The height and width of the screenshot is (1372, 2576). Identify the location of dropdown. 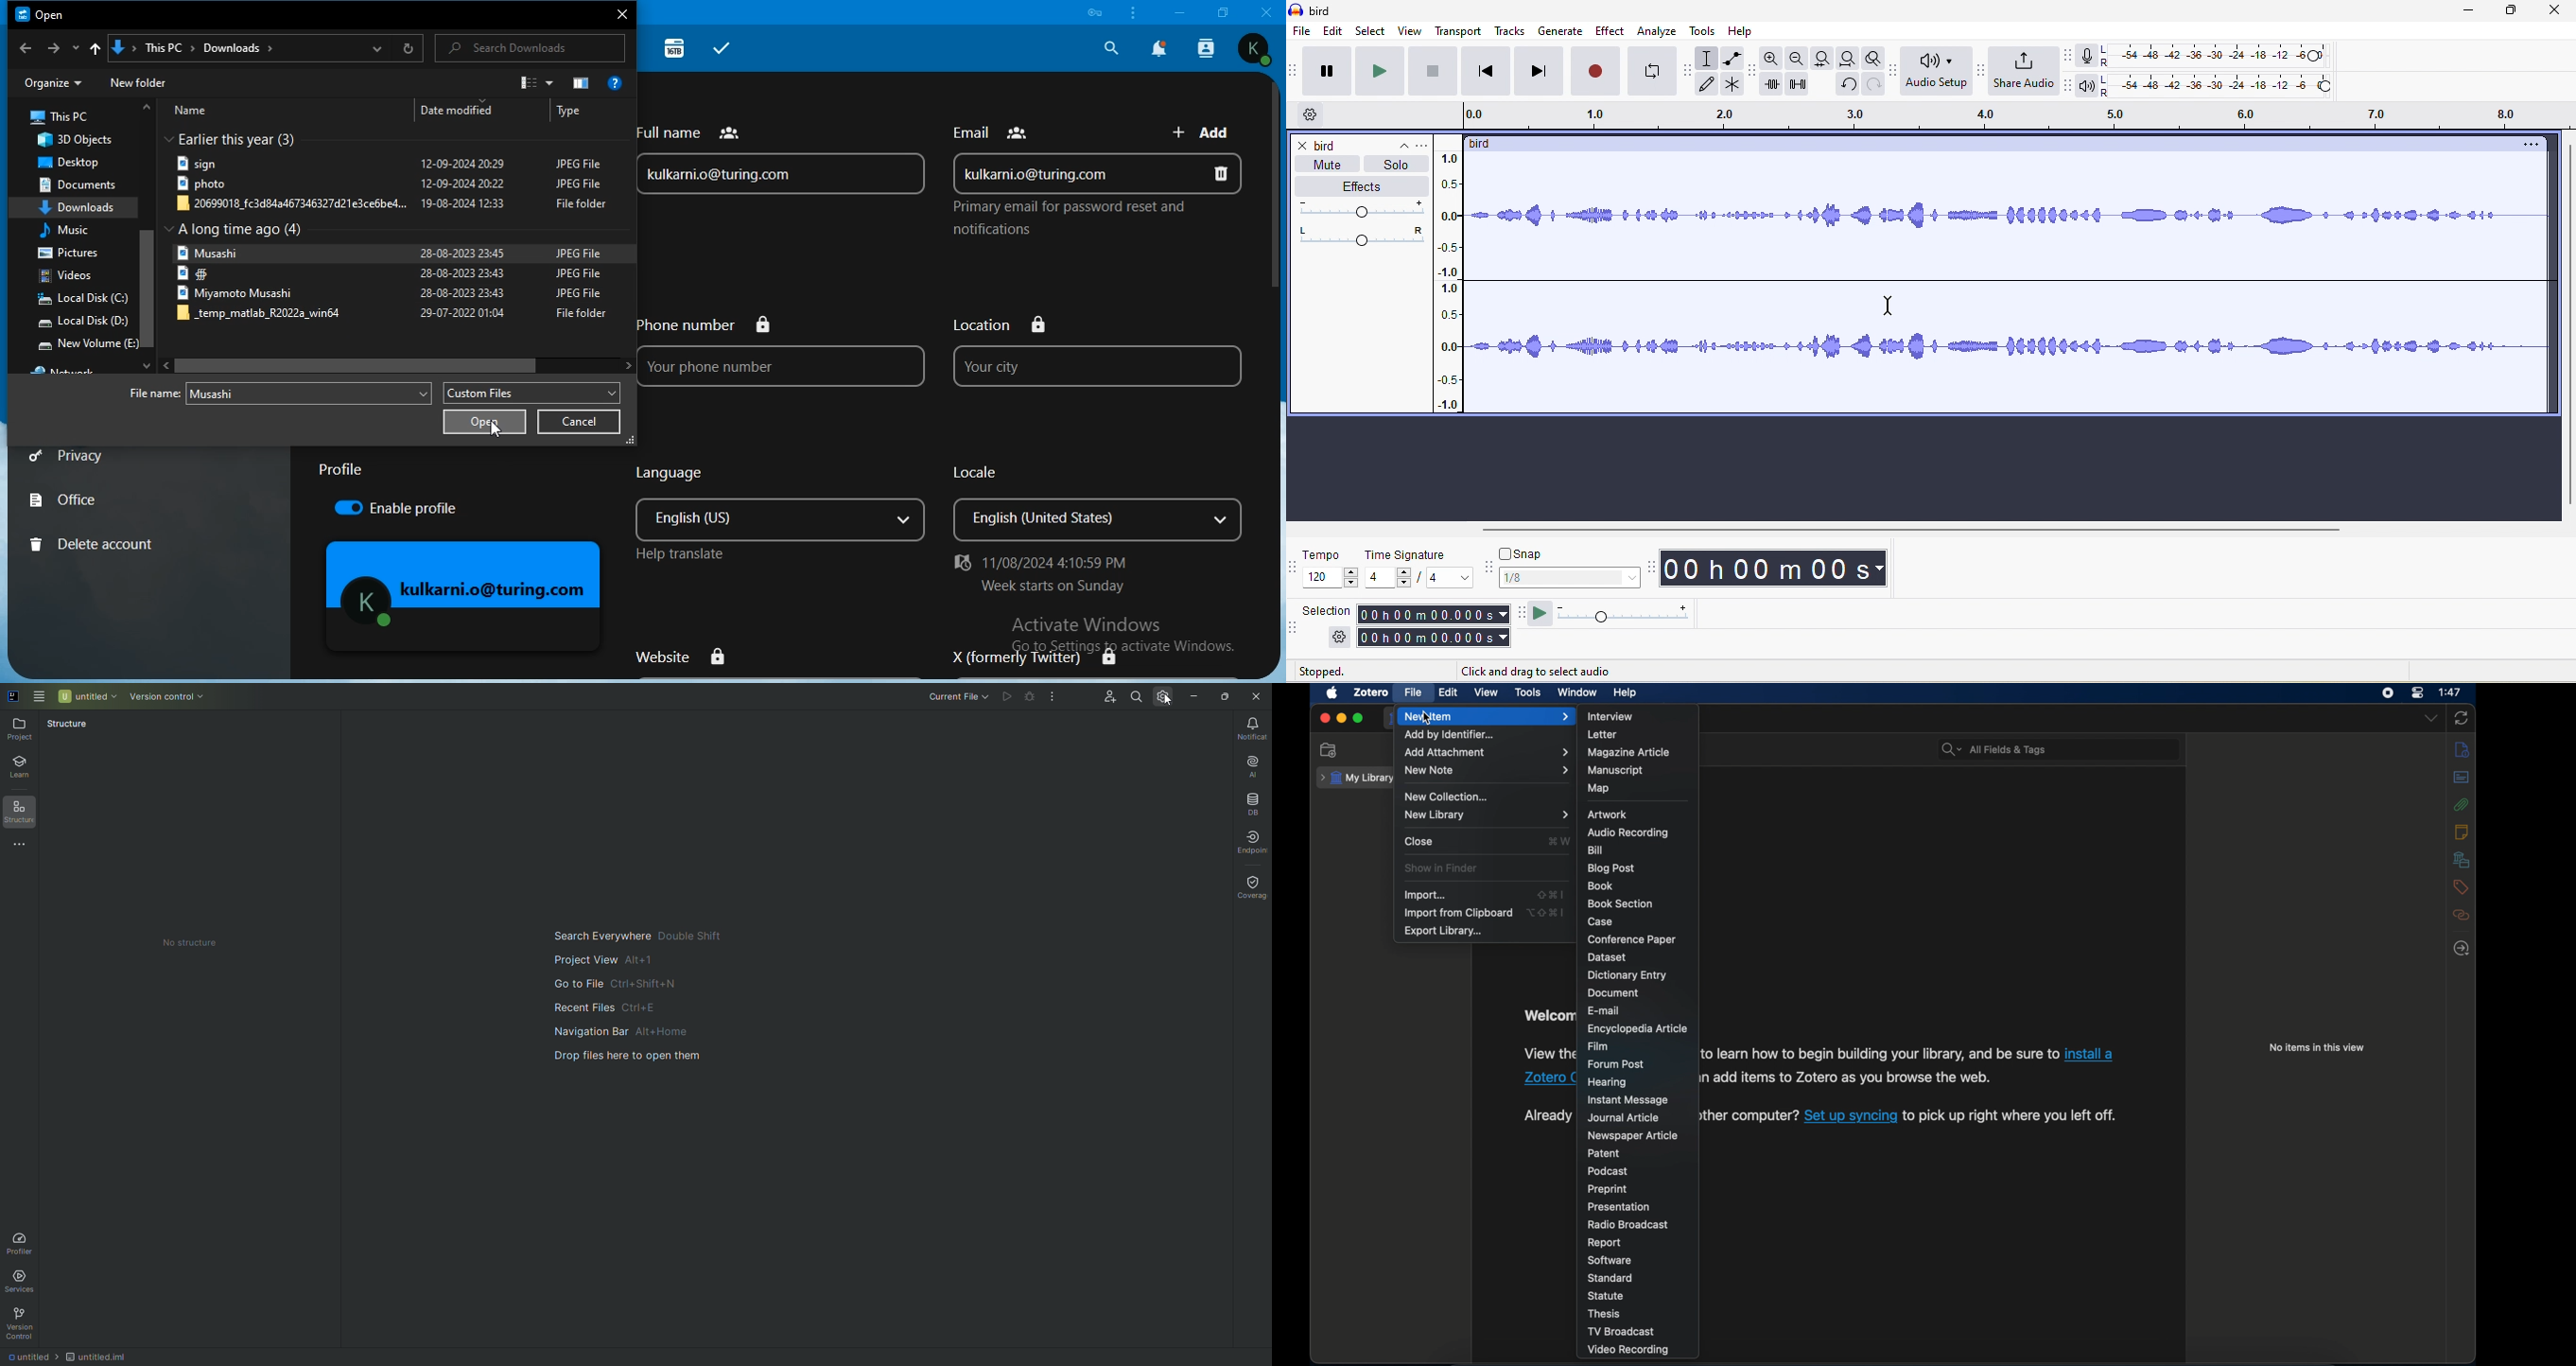
(2432, 718).